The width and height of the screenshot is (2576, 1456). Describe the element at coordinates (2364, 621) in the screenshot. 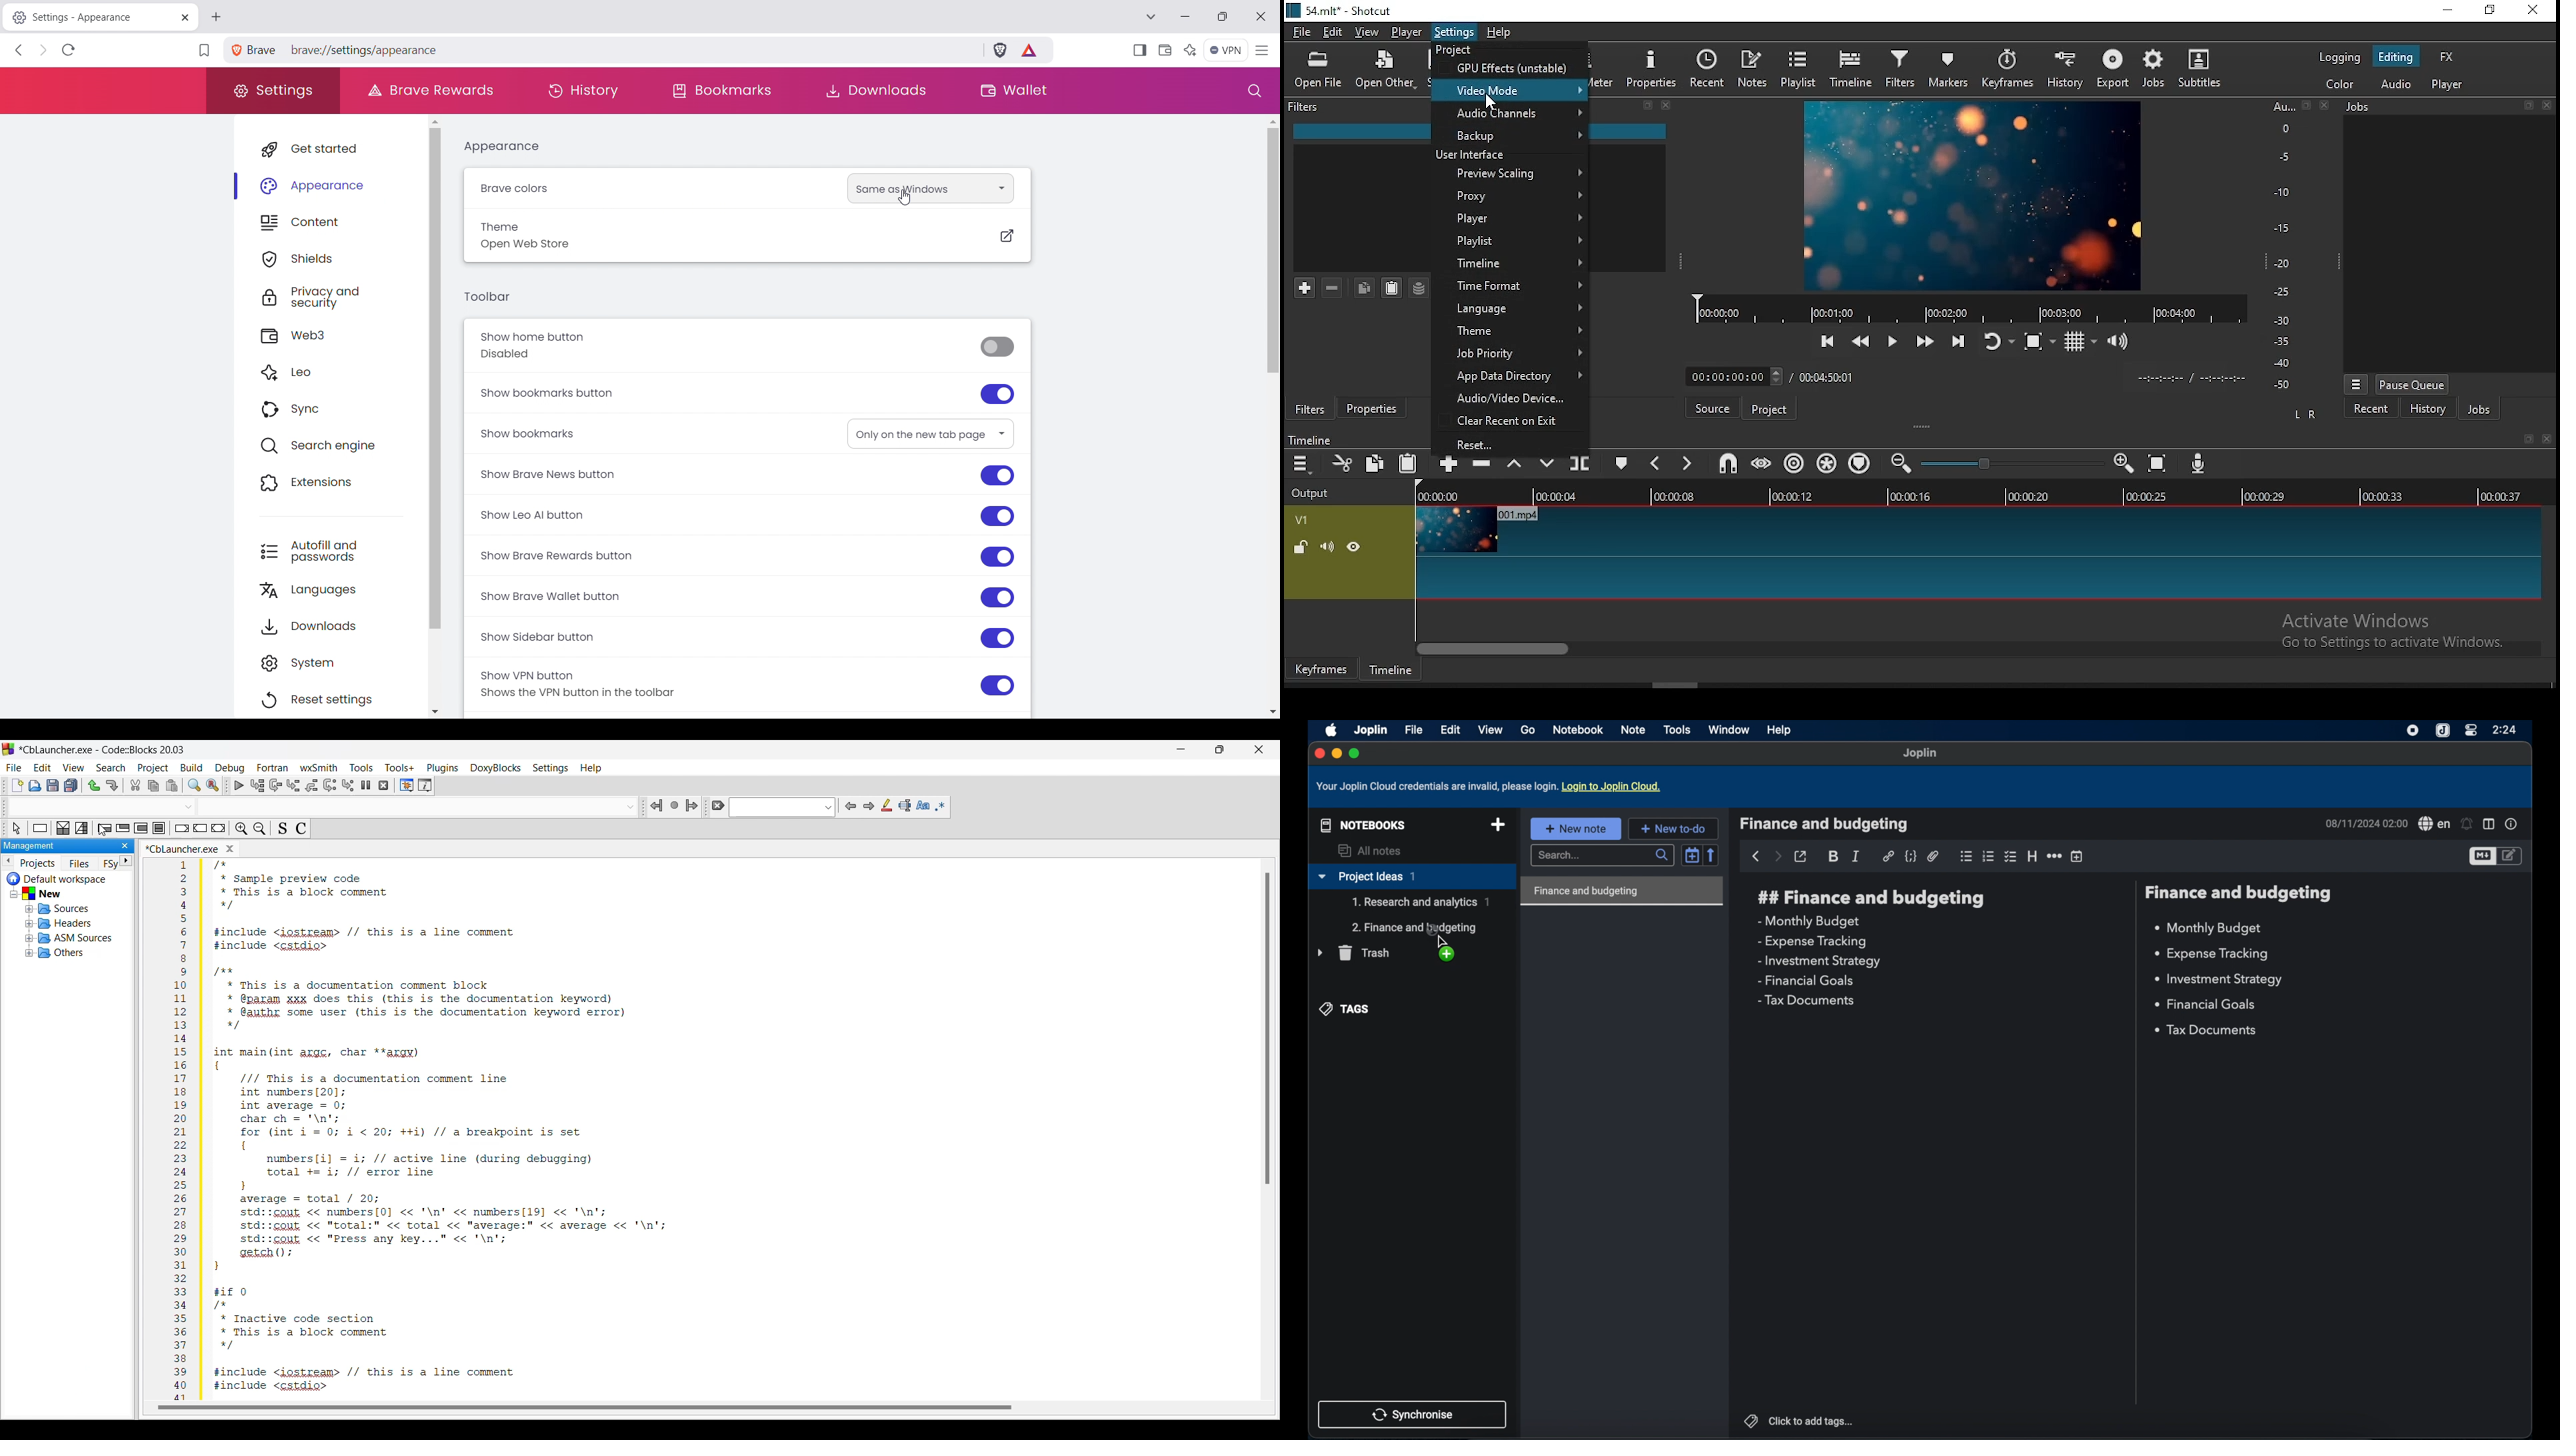

I see `Active Windows` at that location.